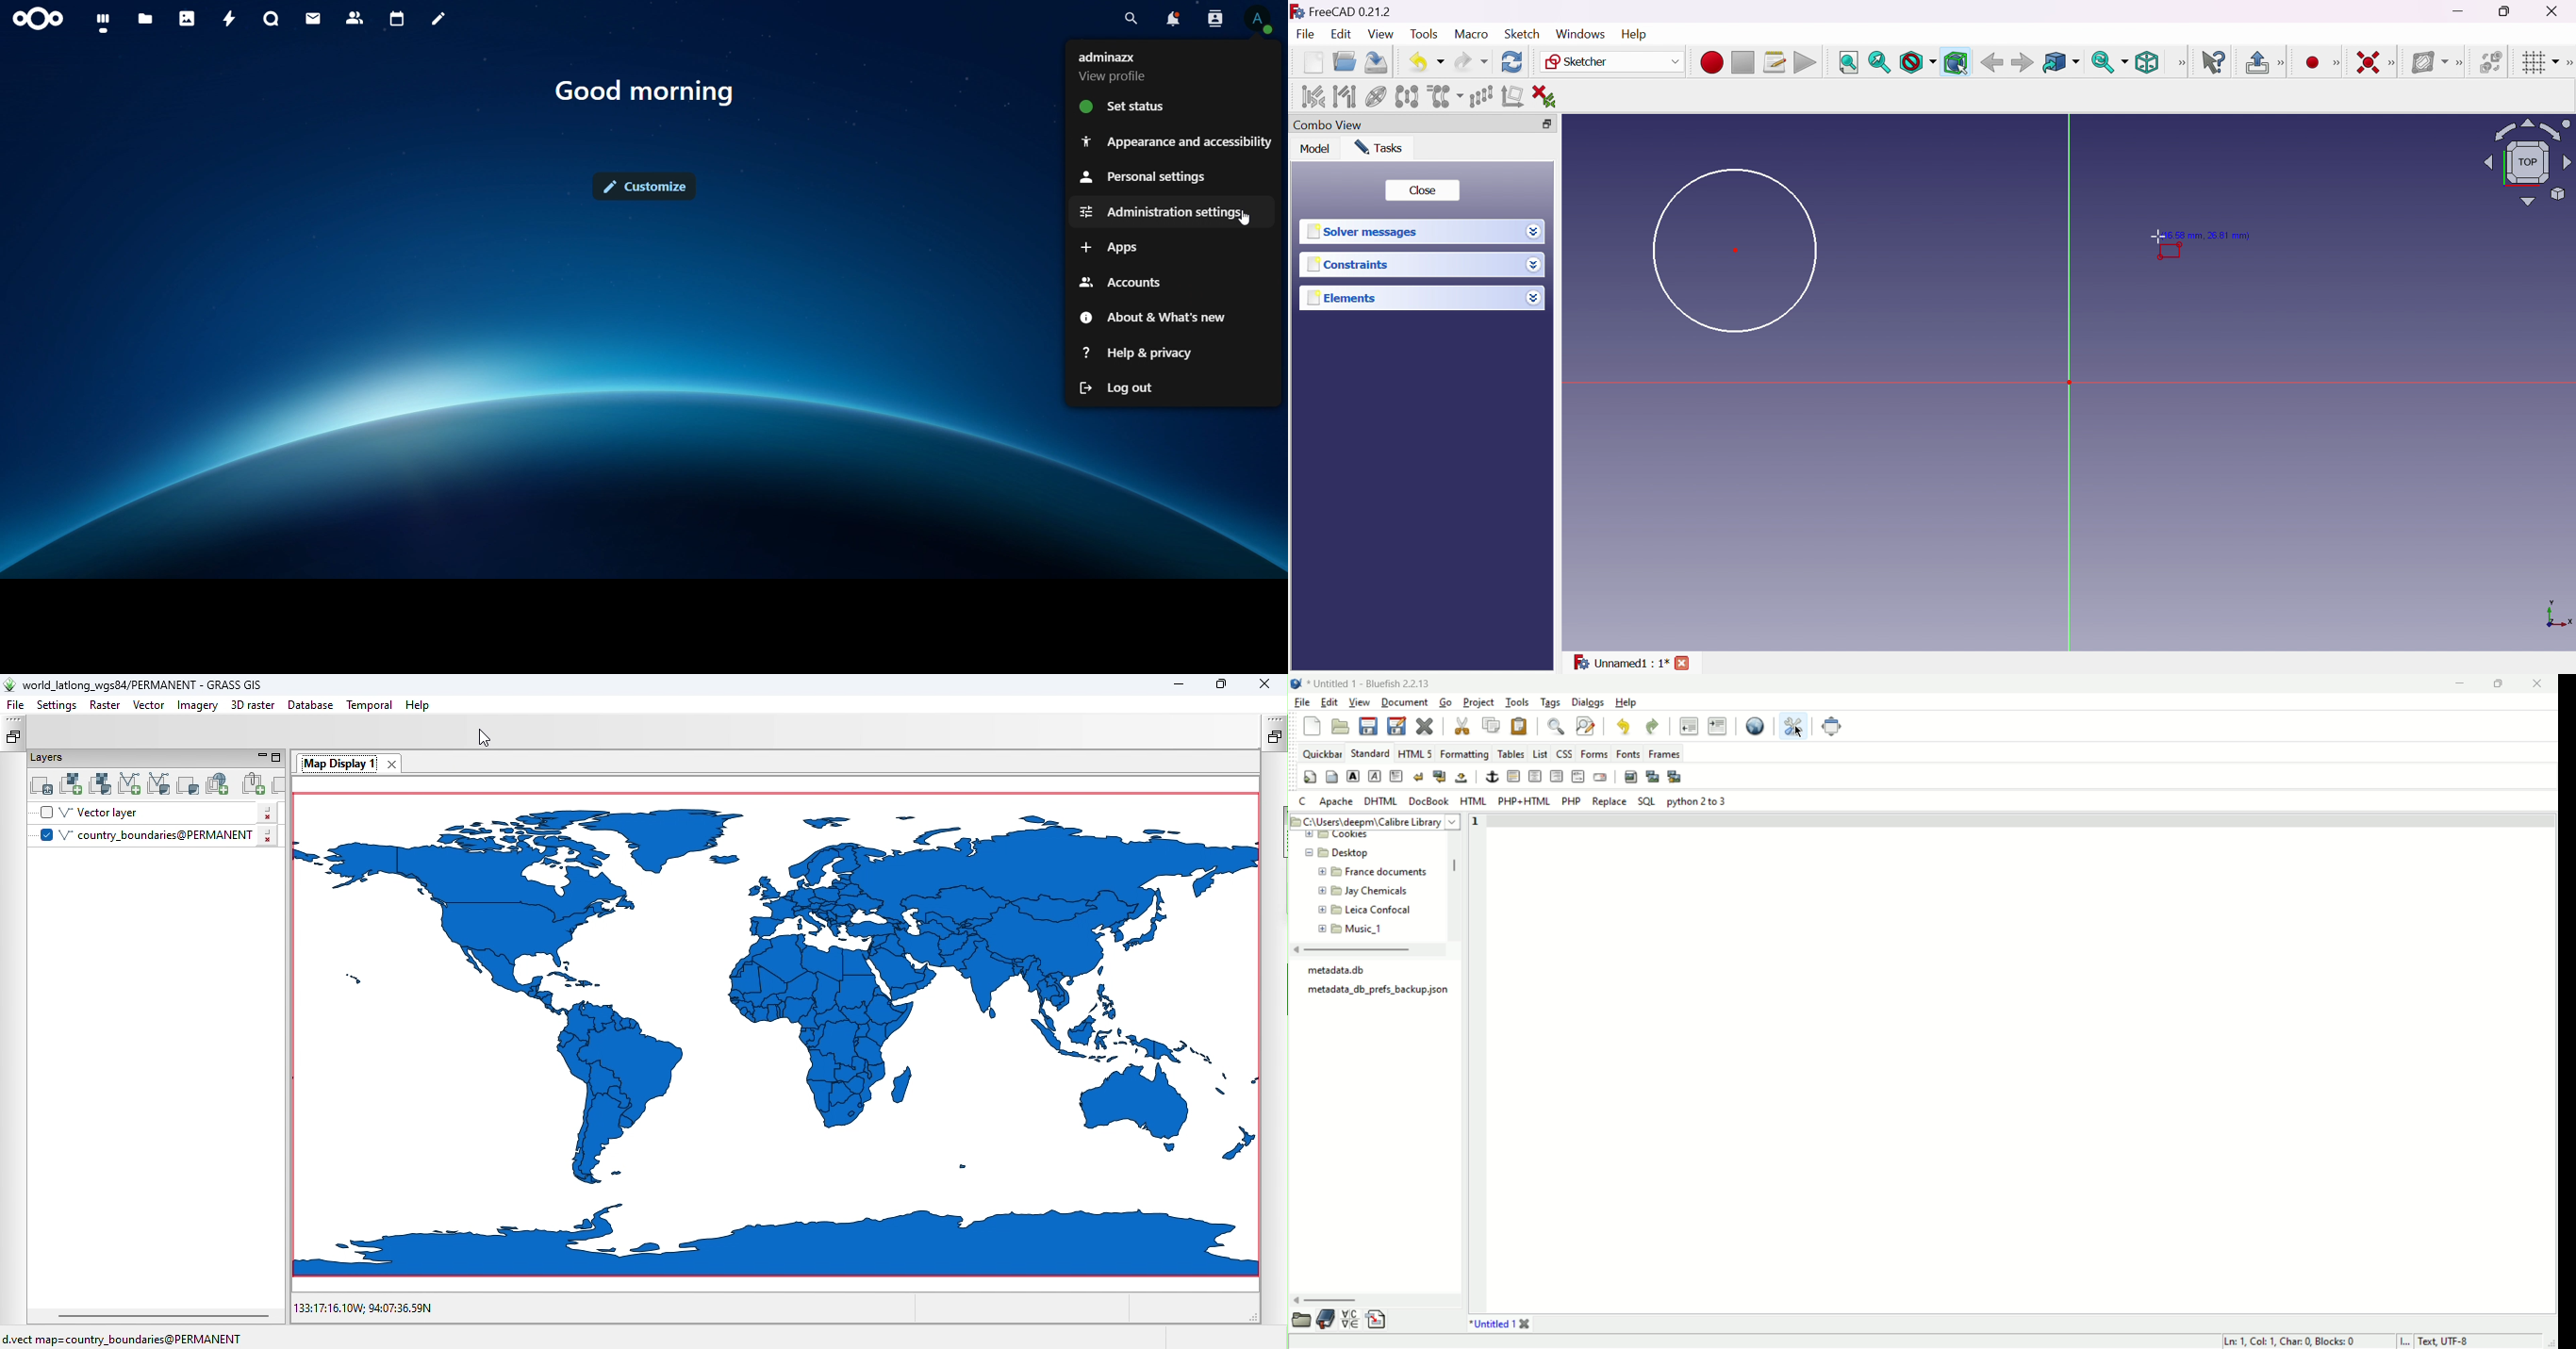 The image size is (2576, 1372). What do you see at coordinates (1697, 802) in the screenshot?
I see `python 2 to 3` at bounding box center [1697, 802].